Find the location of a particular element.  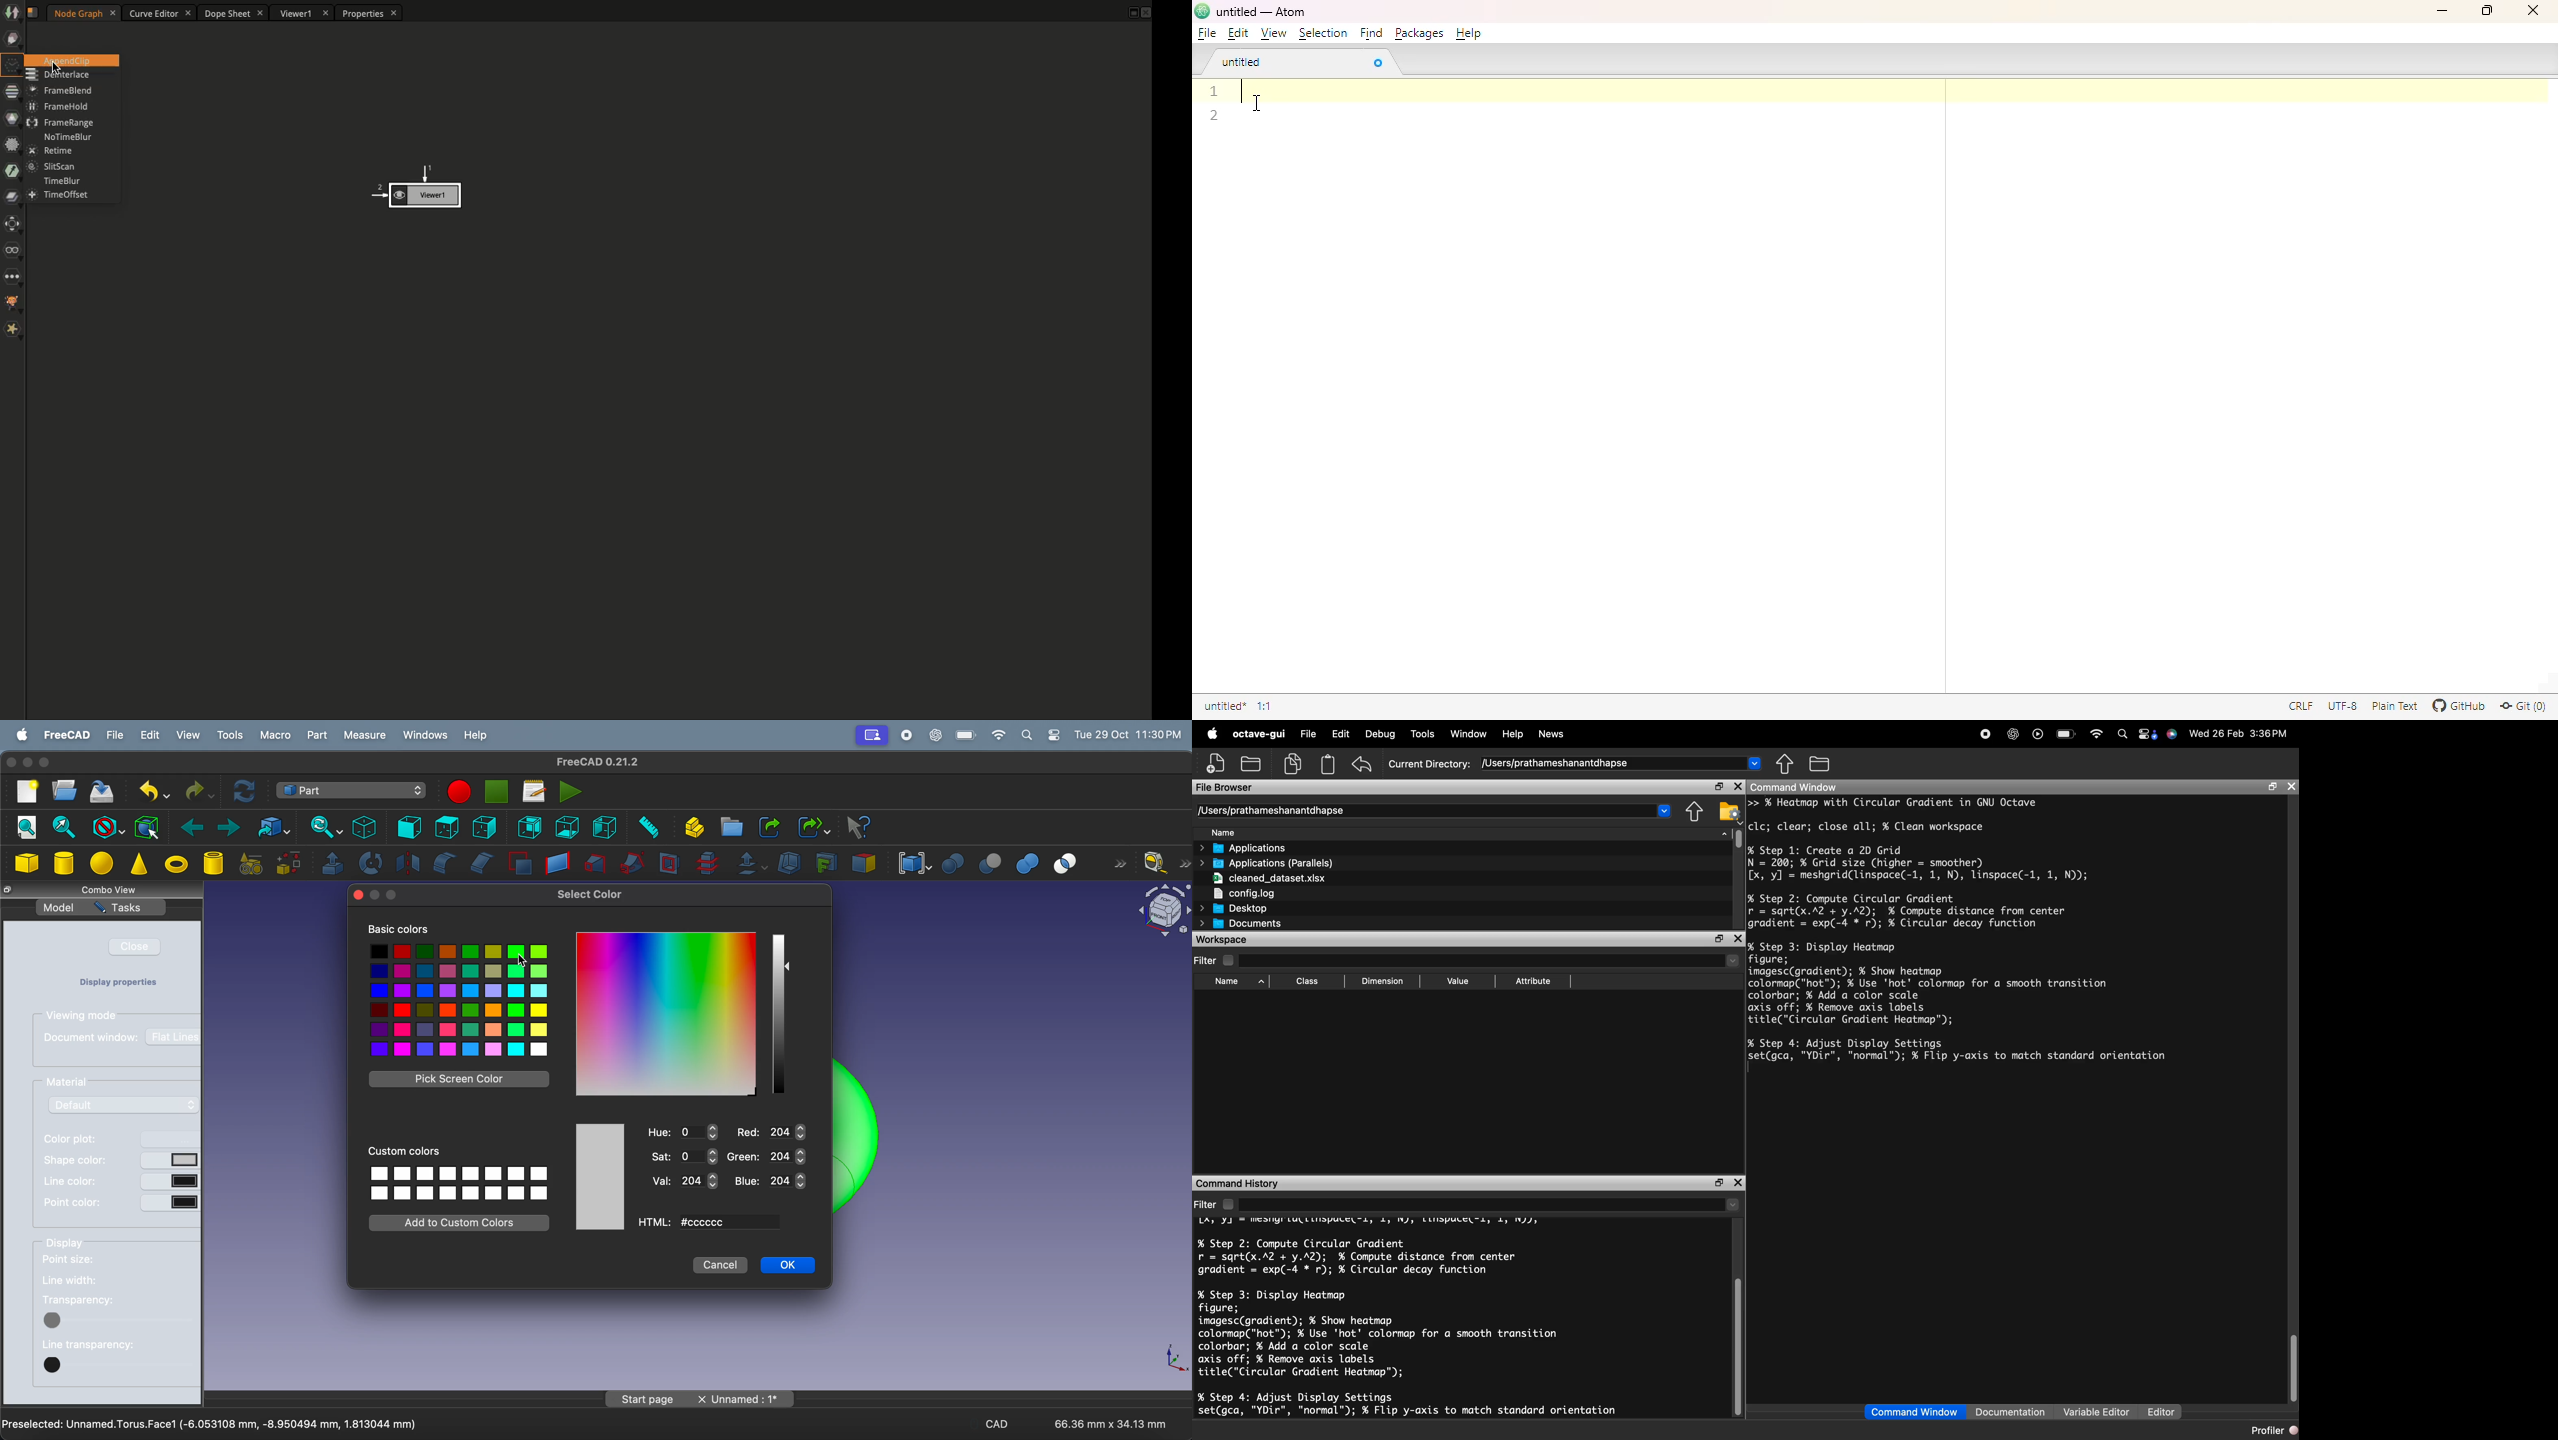

Select color is located at coordinates (590, 896).